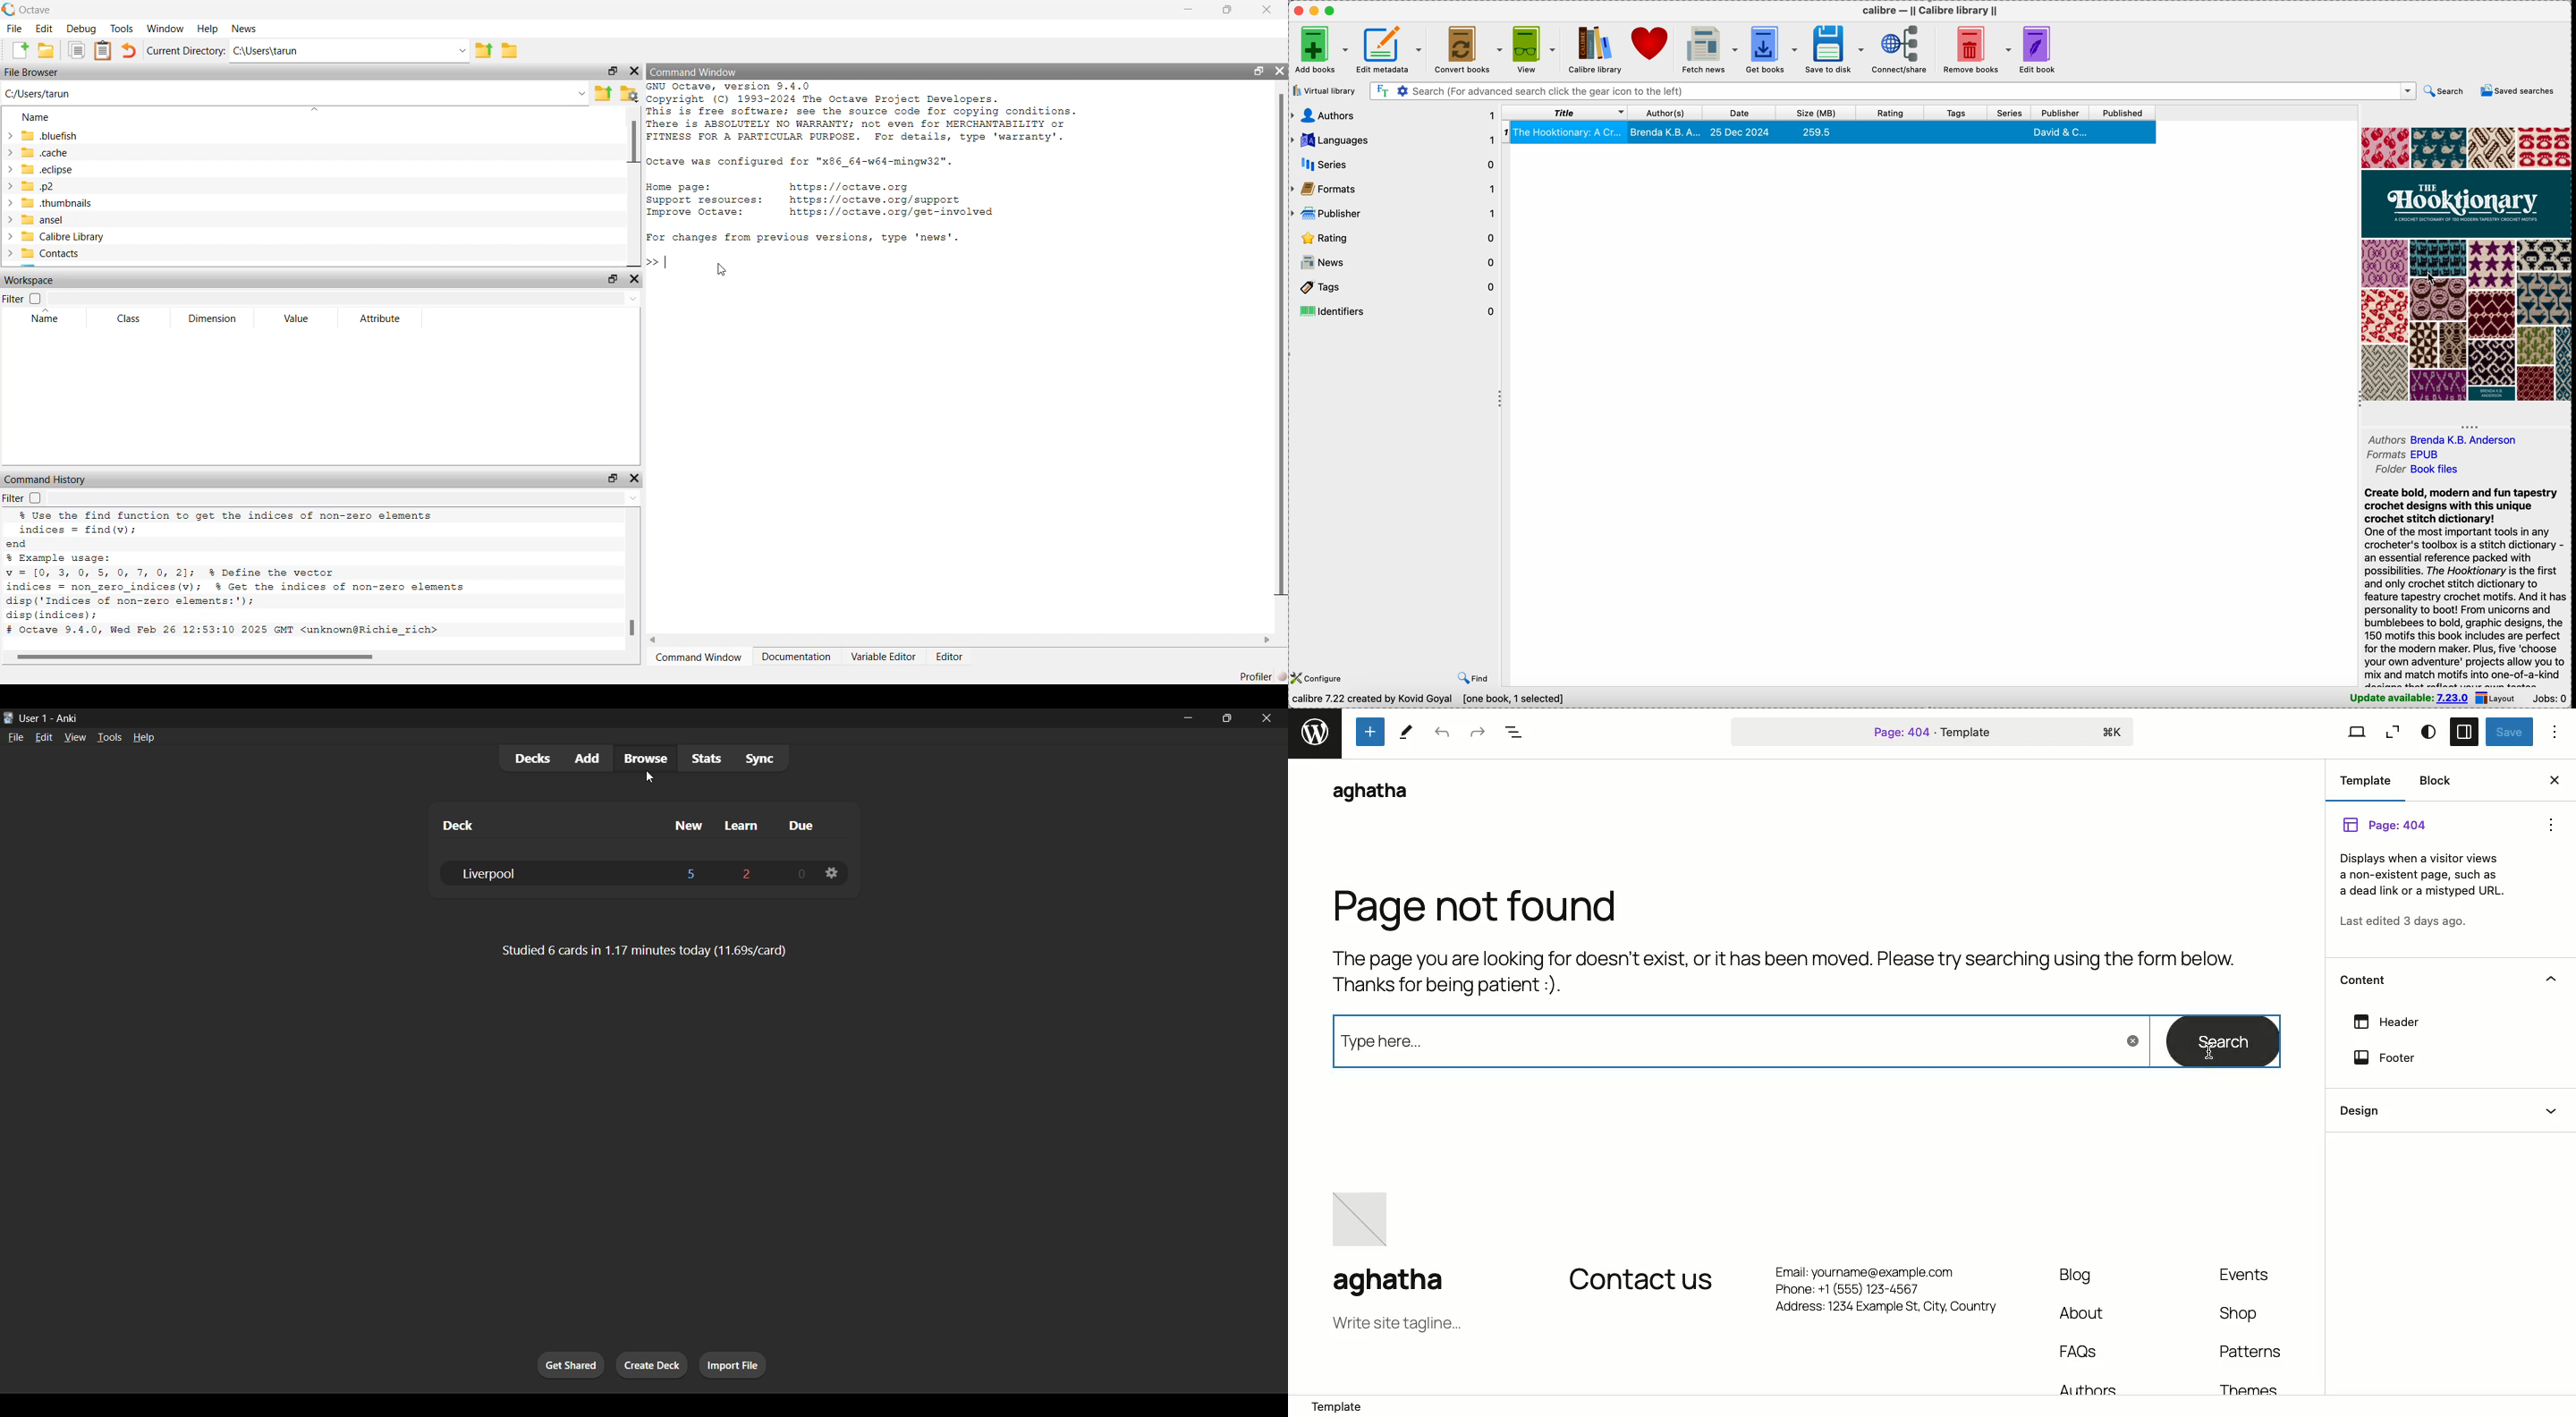  What do you see at coordinates (2079, 1311) in the screenshot?
I see `About` at bounding box center [2079, 1311].